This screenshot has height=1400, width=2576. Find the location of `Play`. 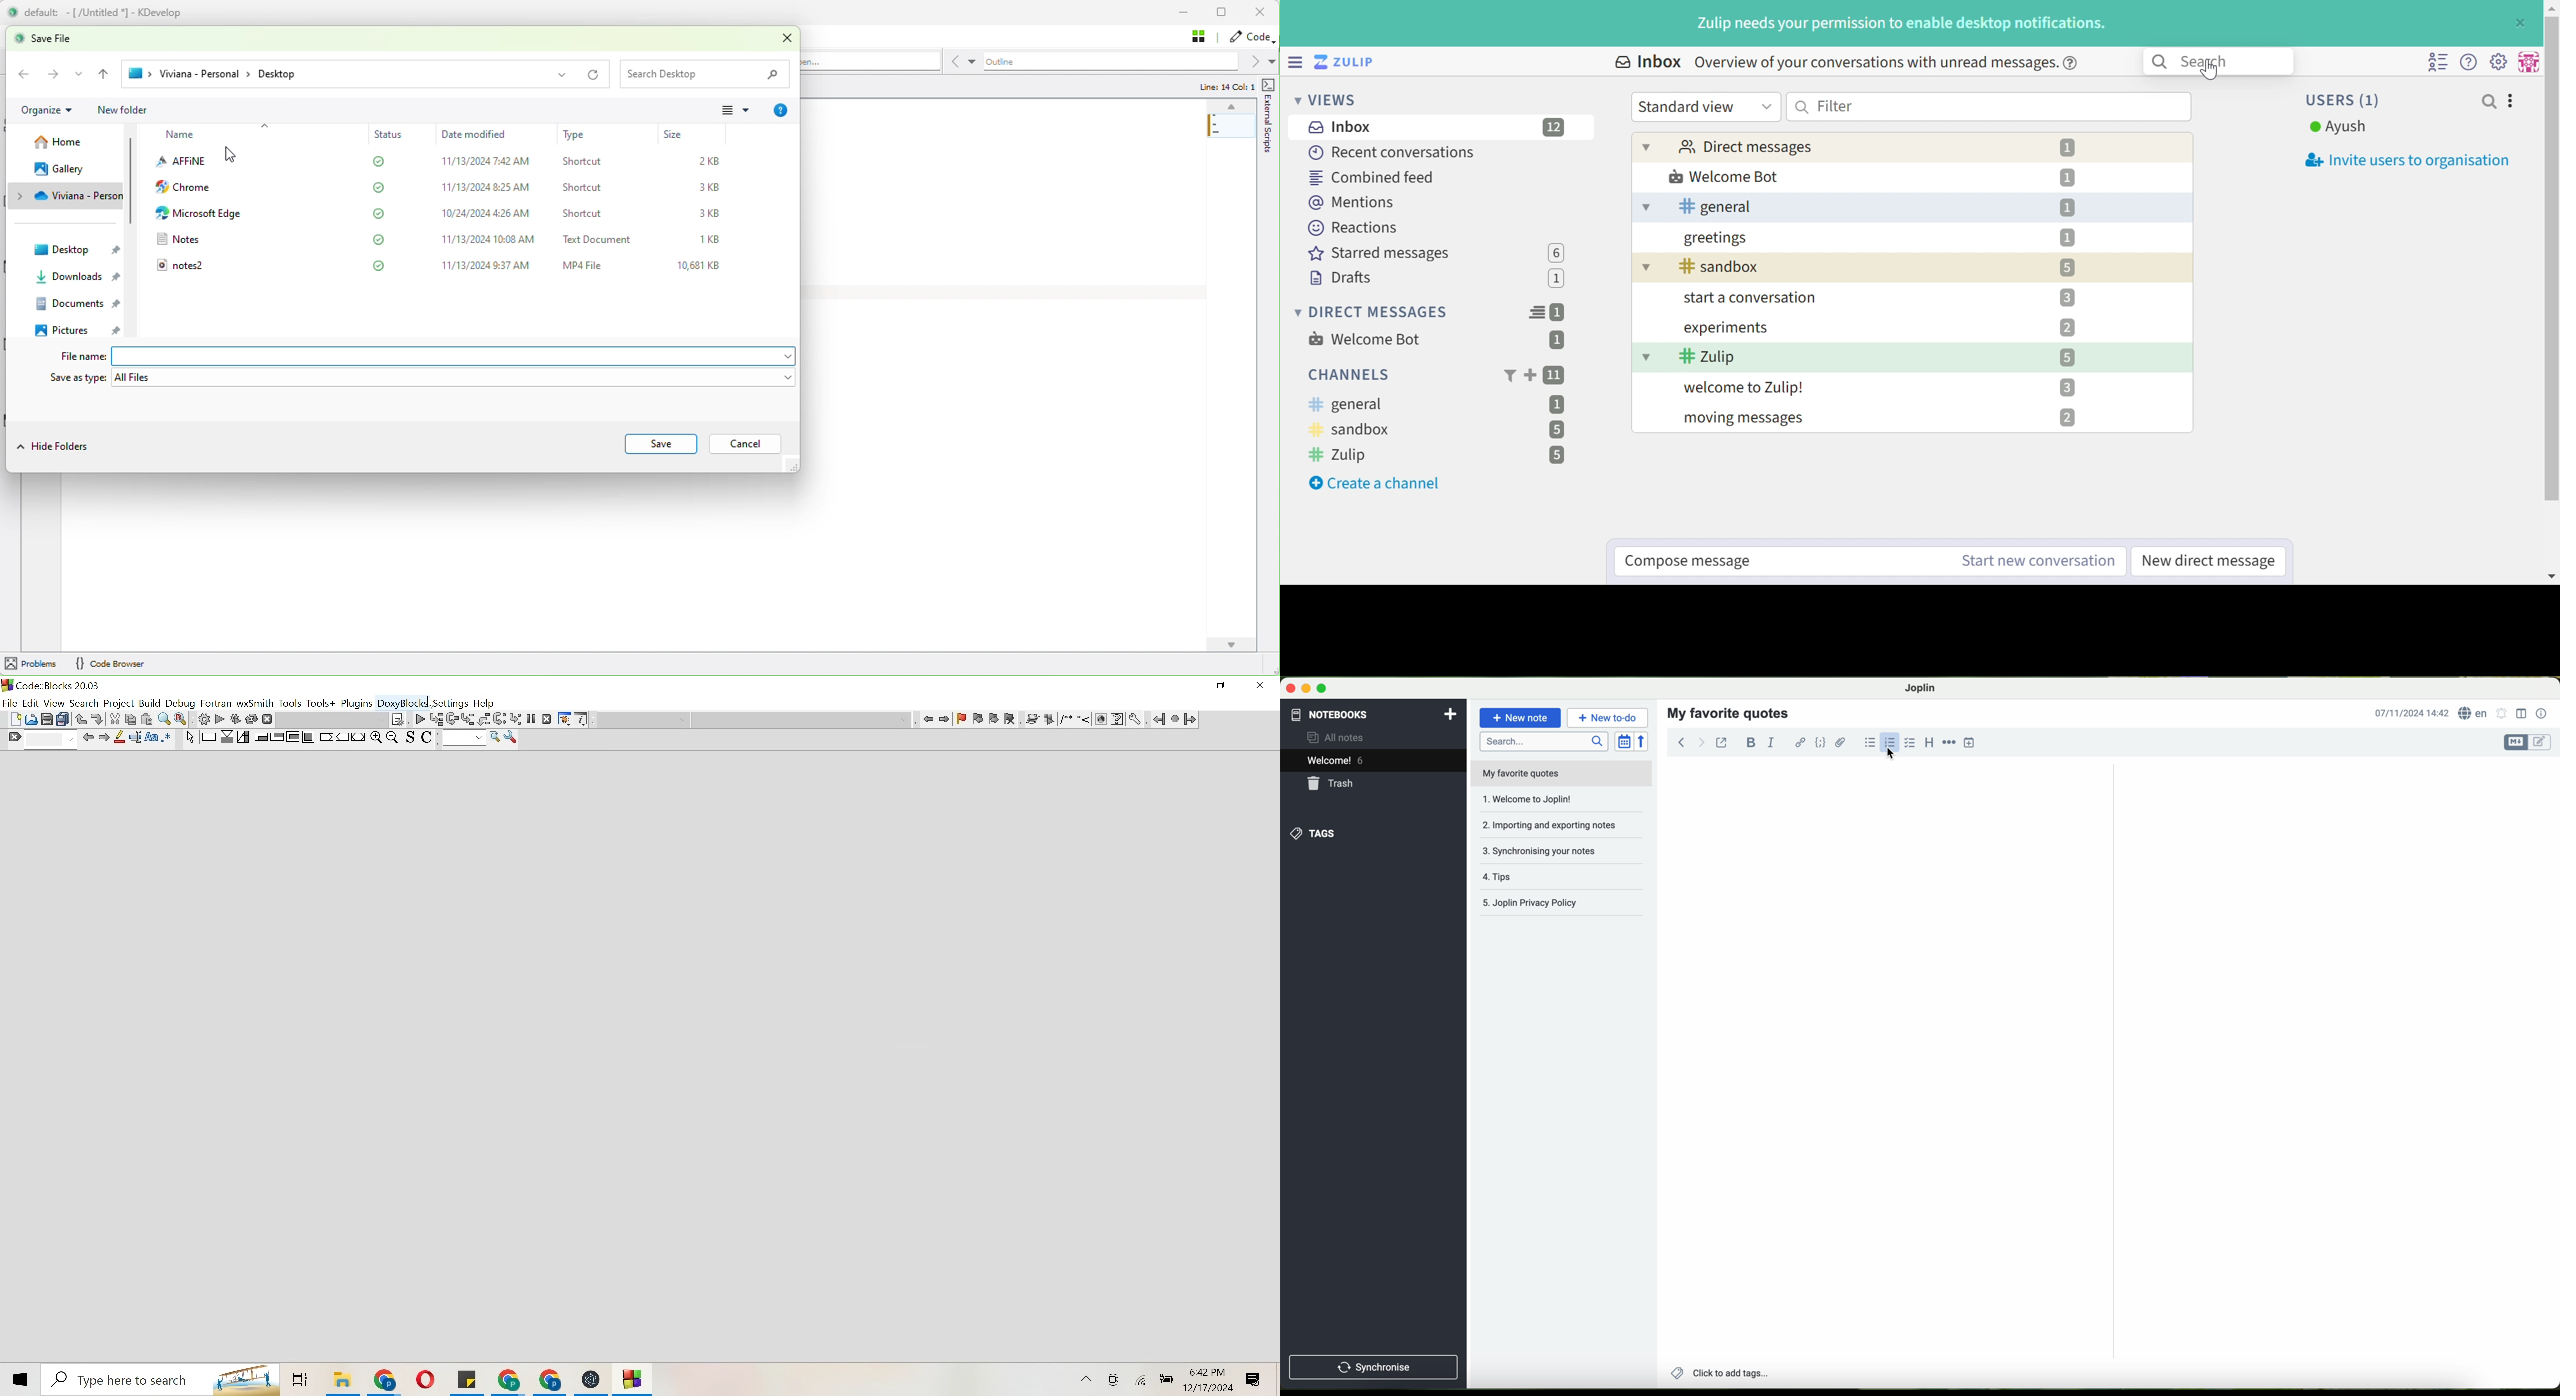

Play is located at coordinates (421, 719).